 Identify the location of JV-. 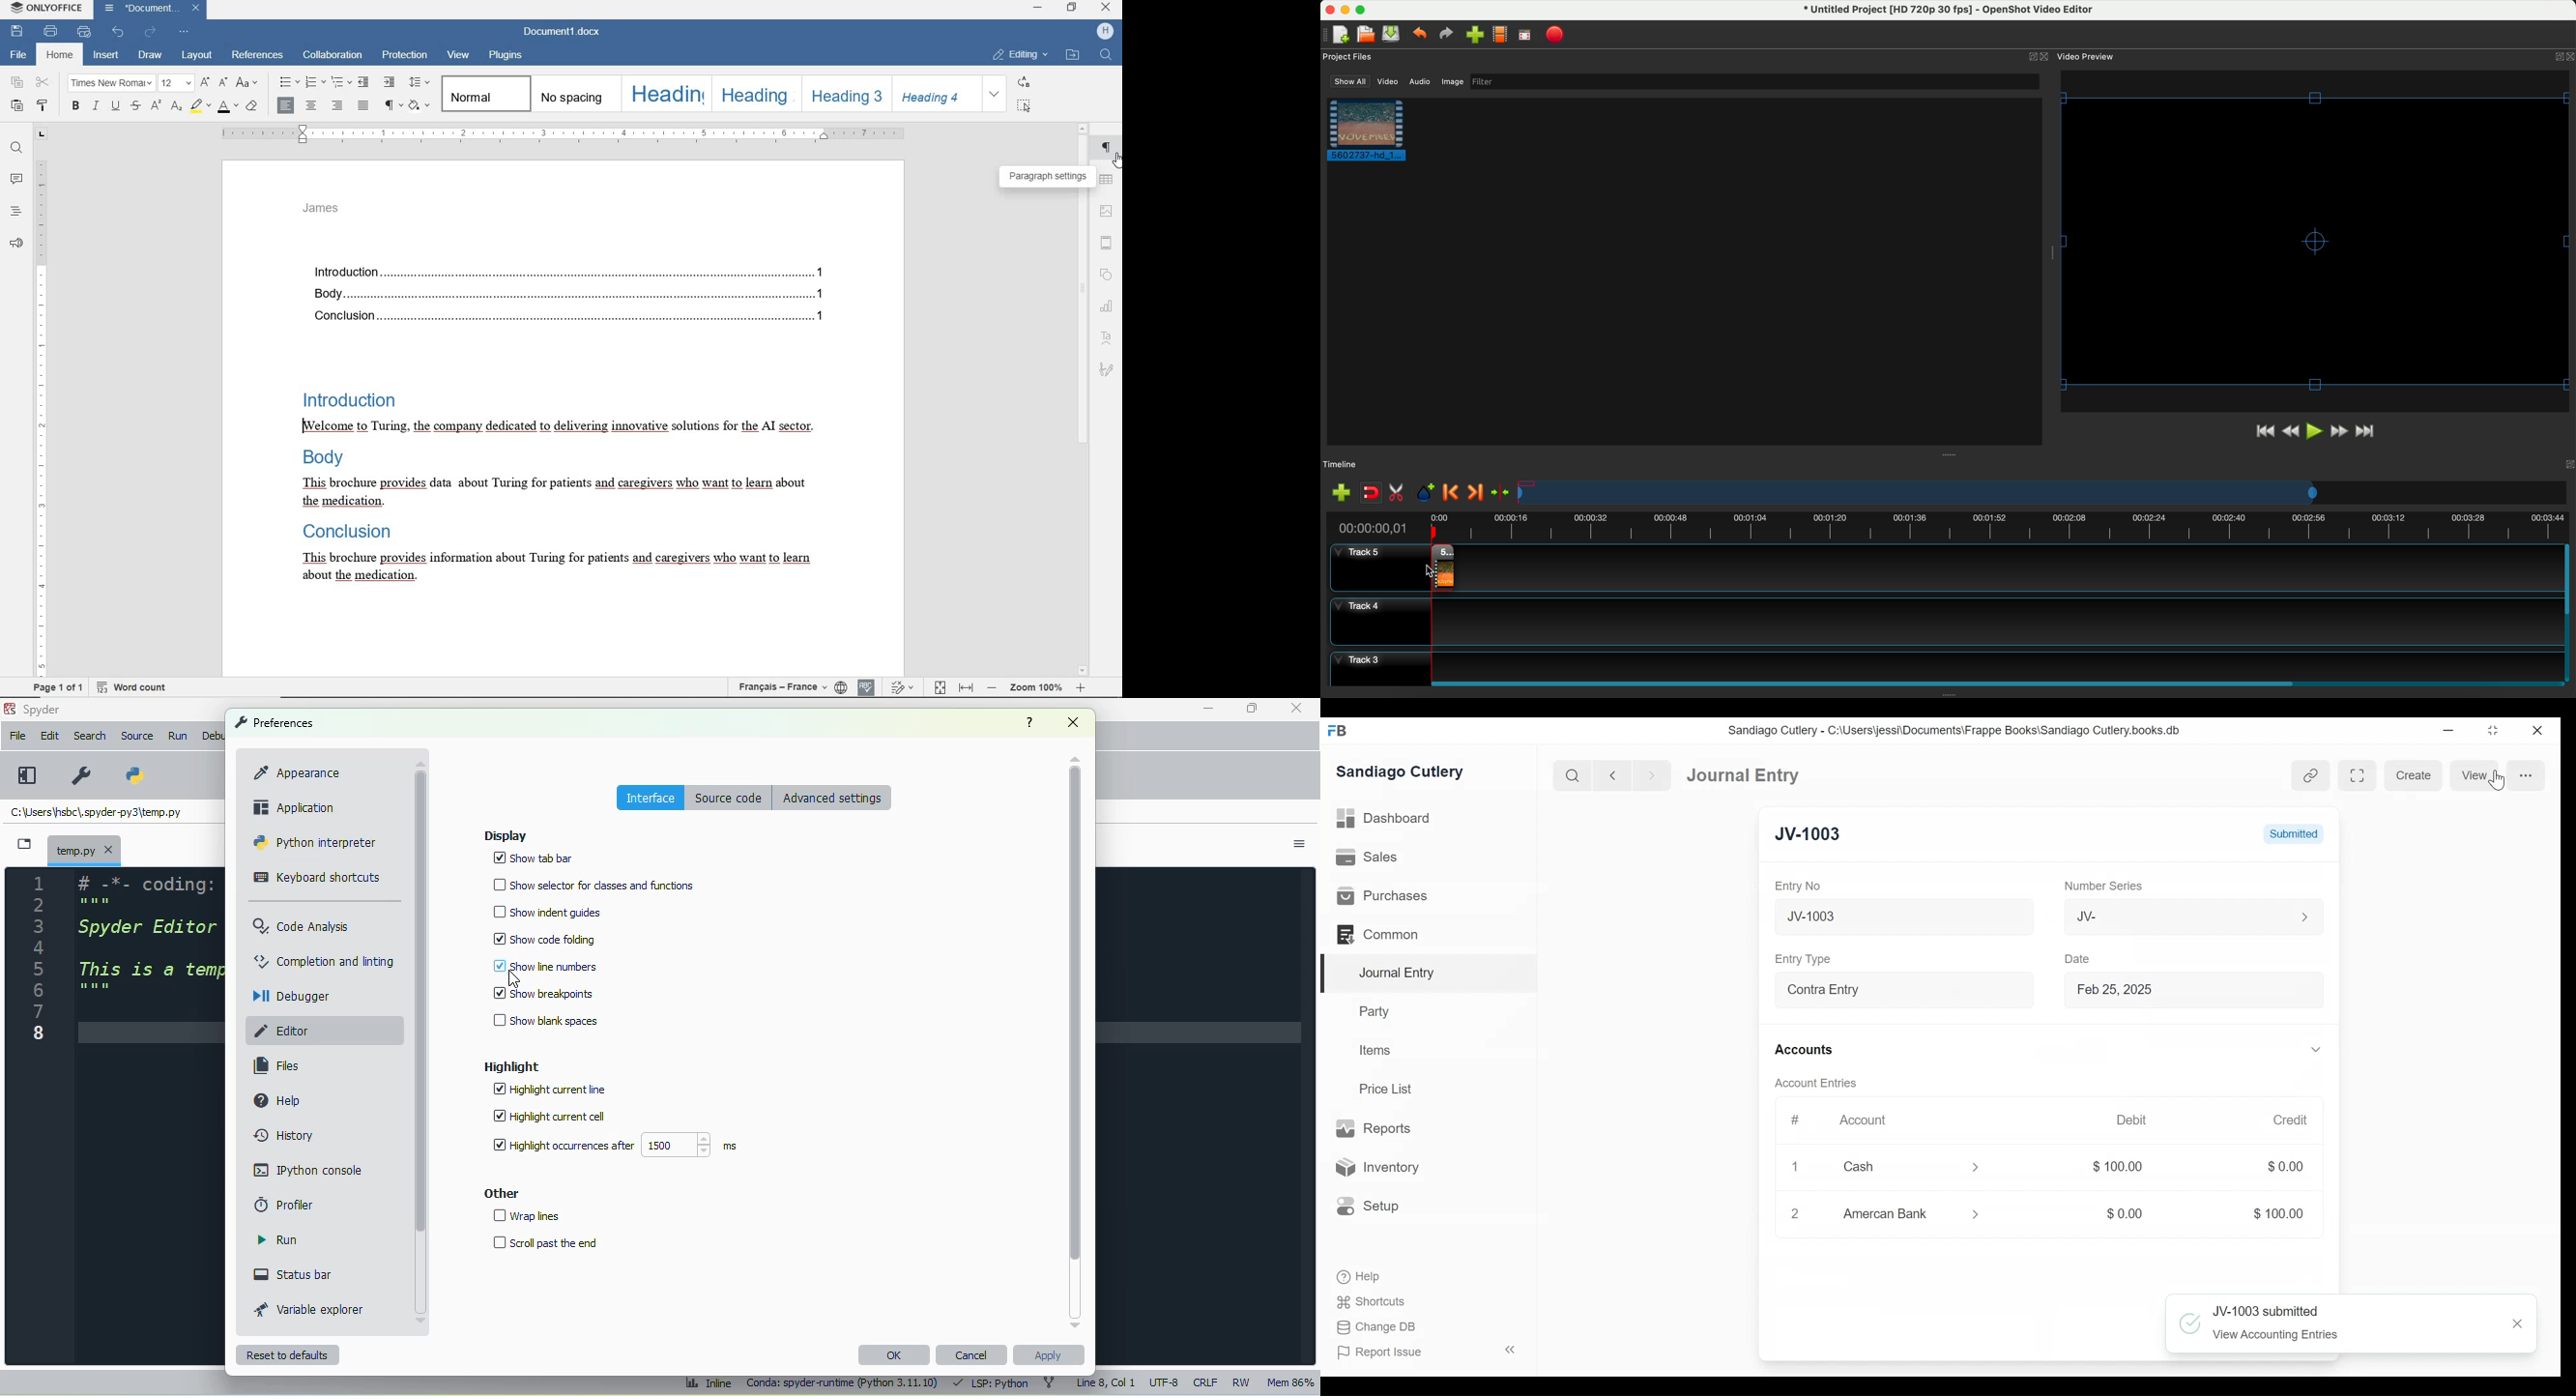
(2173, 916).